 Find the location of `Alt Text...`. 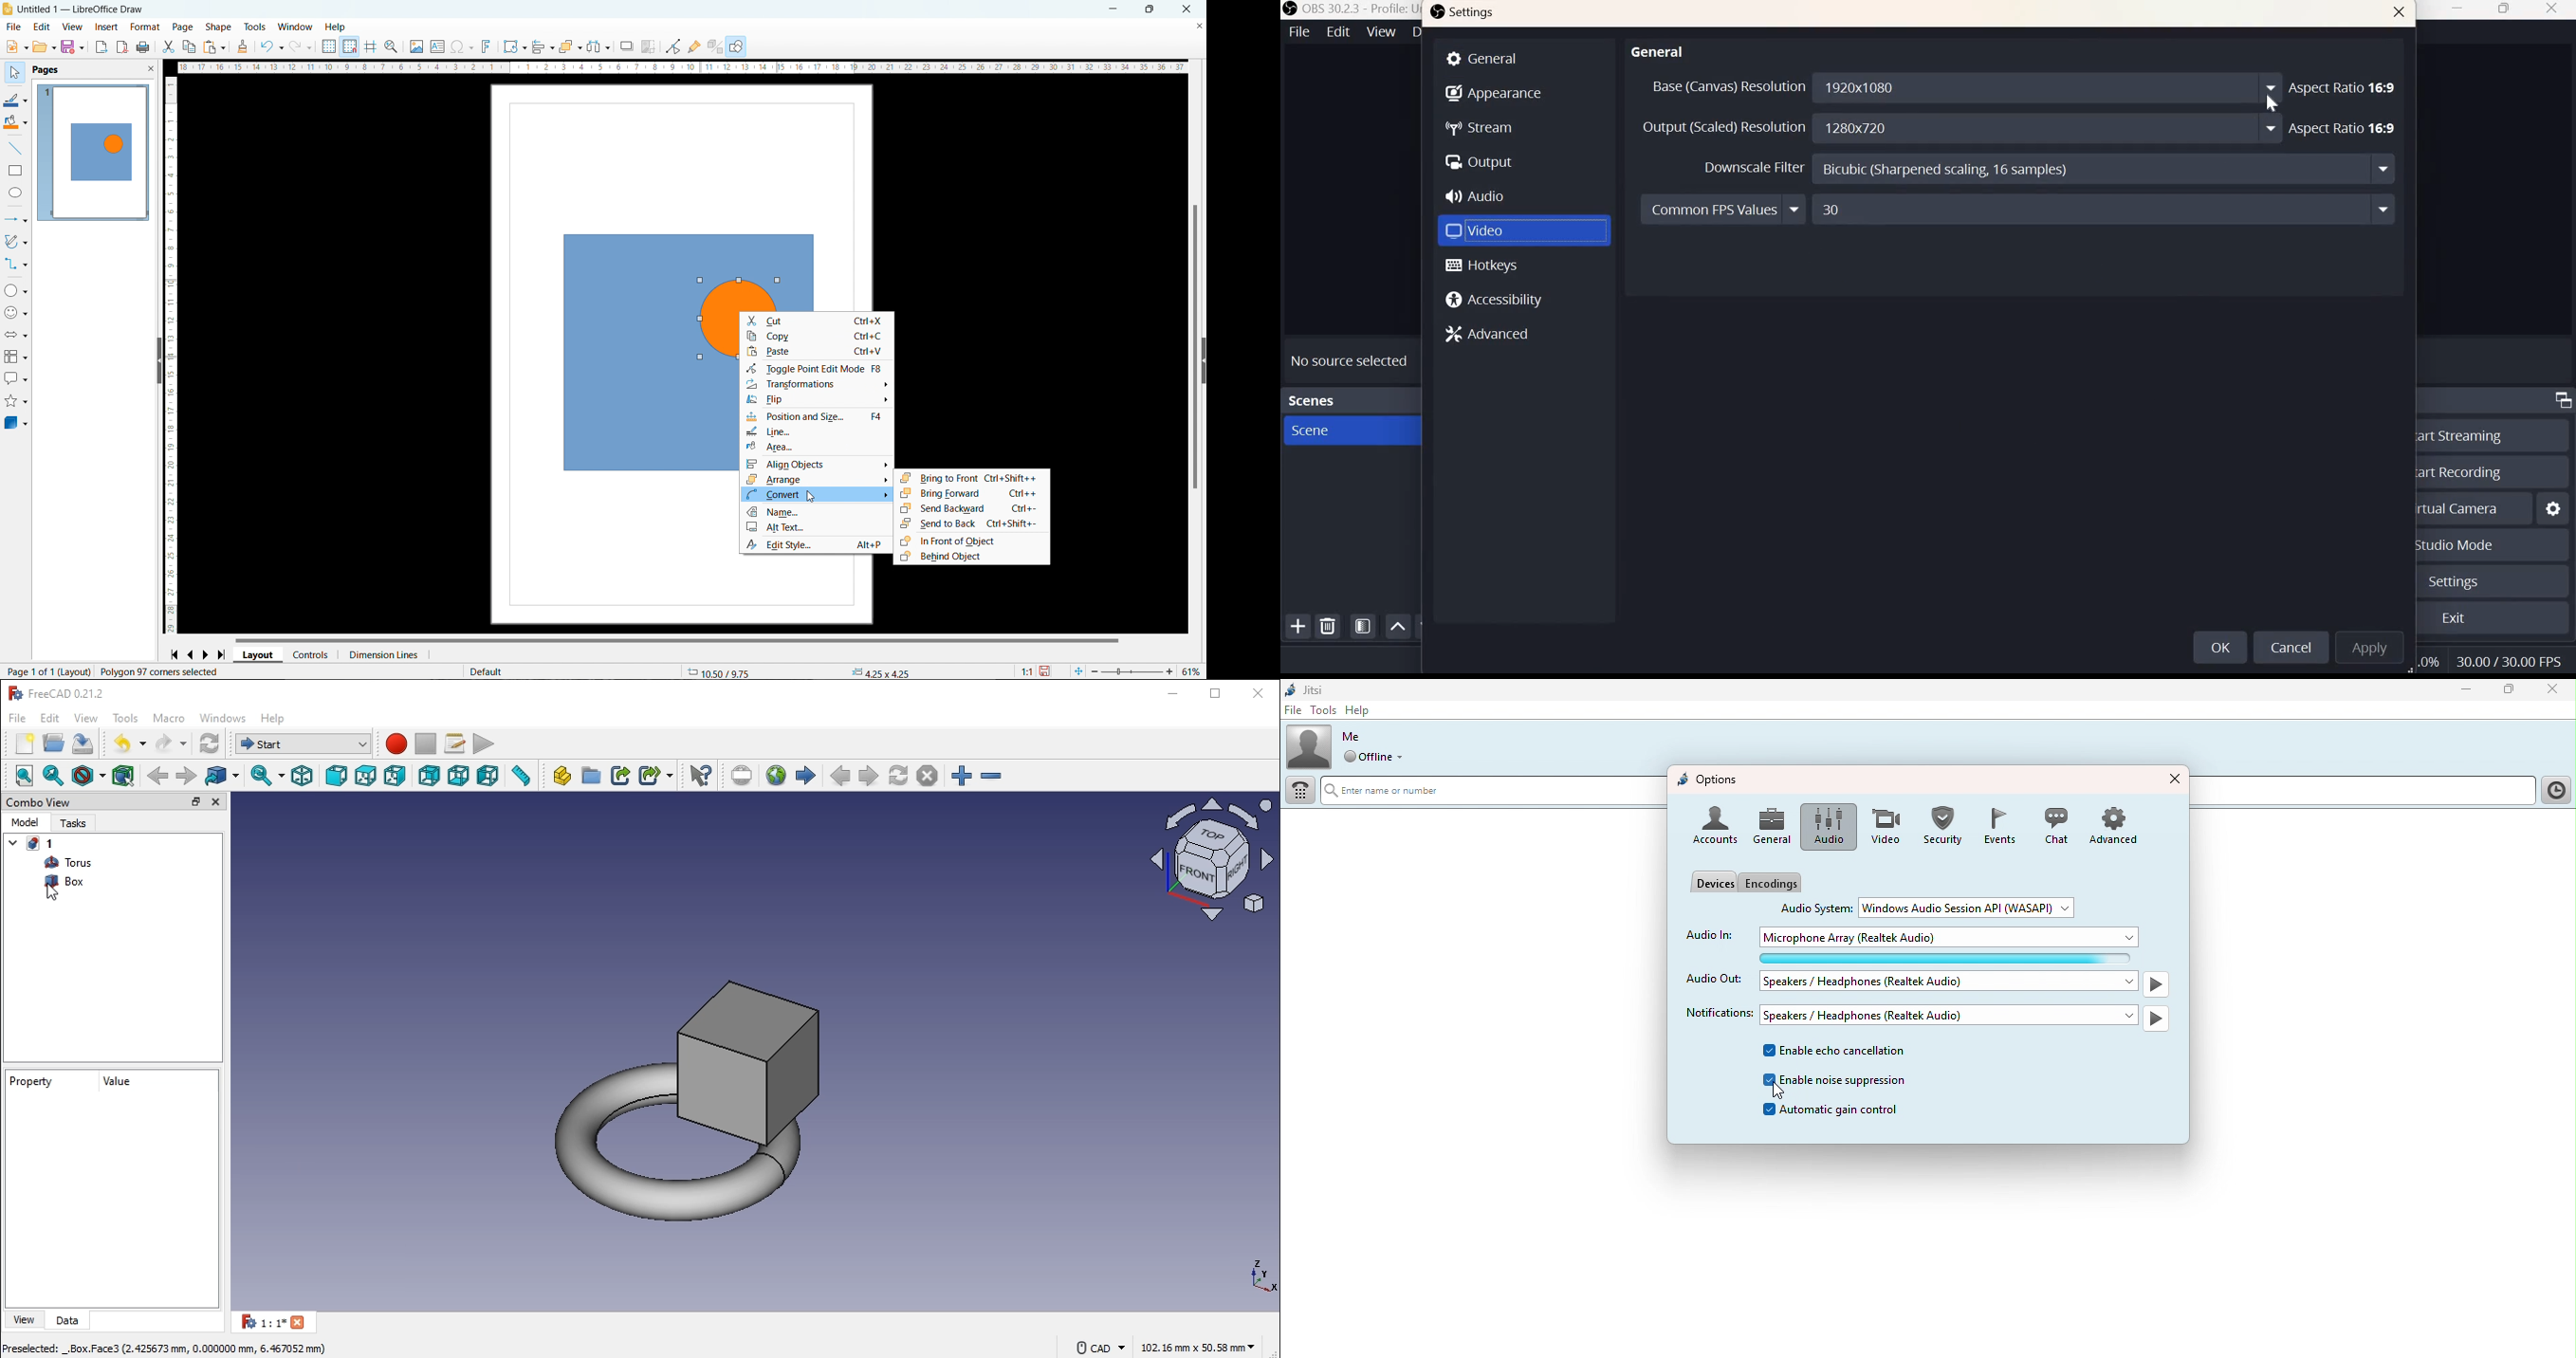

Alt Text... is located at coordinates (794, 527).